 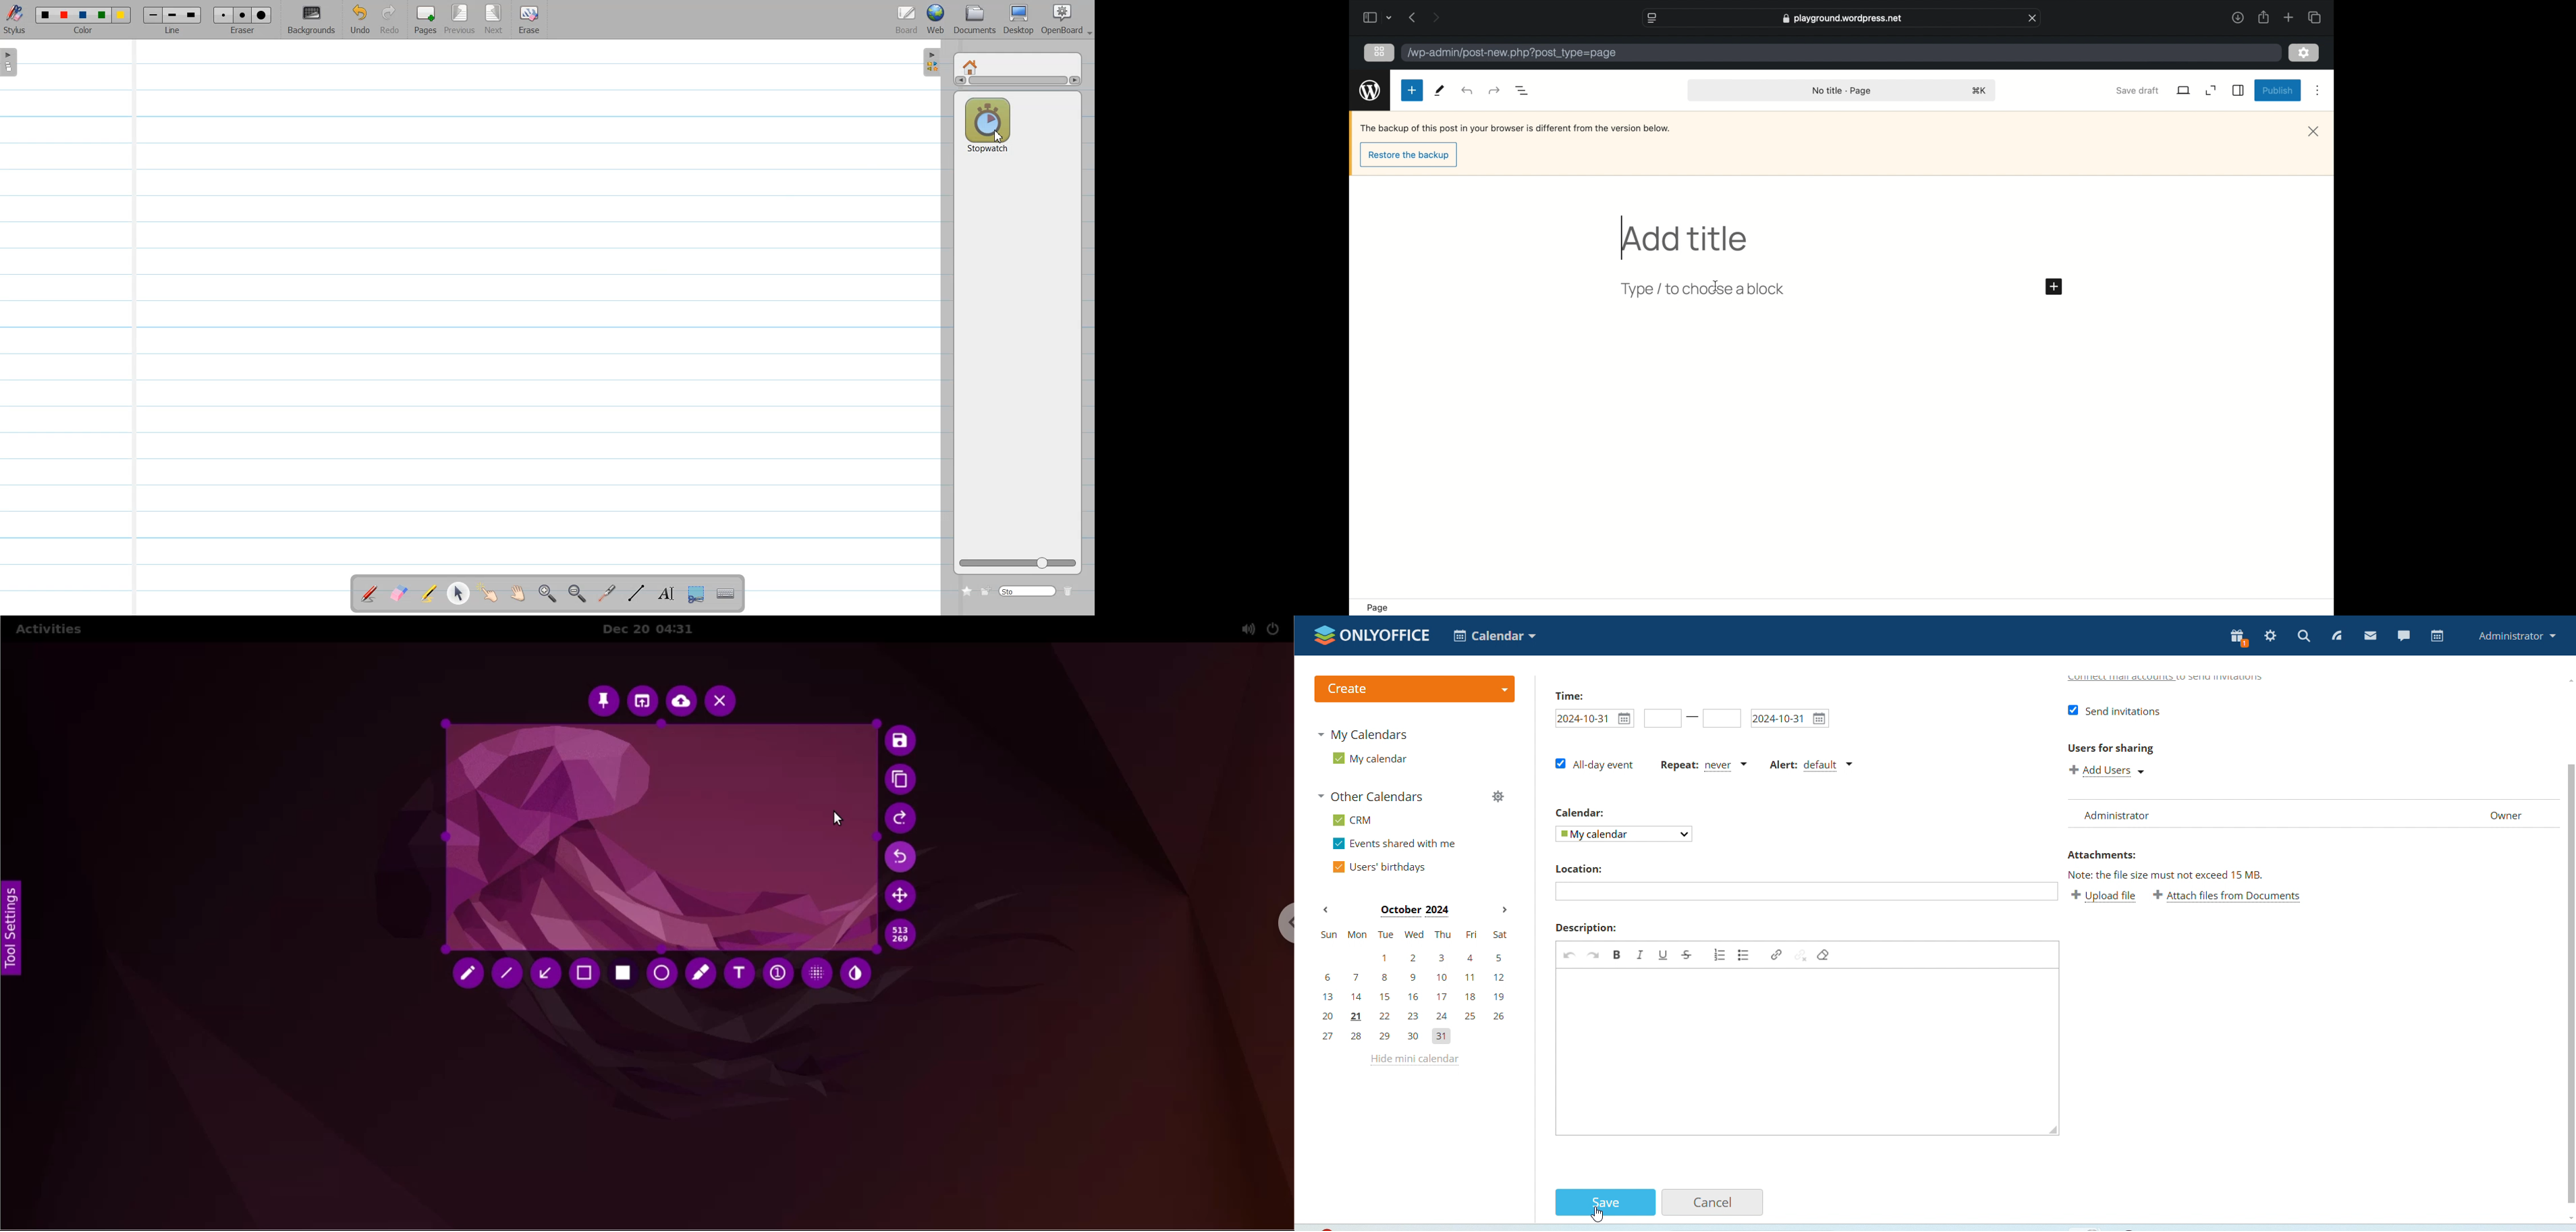 I want to click on Attach file from documents, so click(x=2227, y=897).